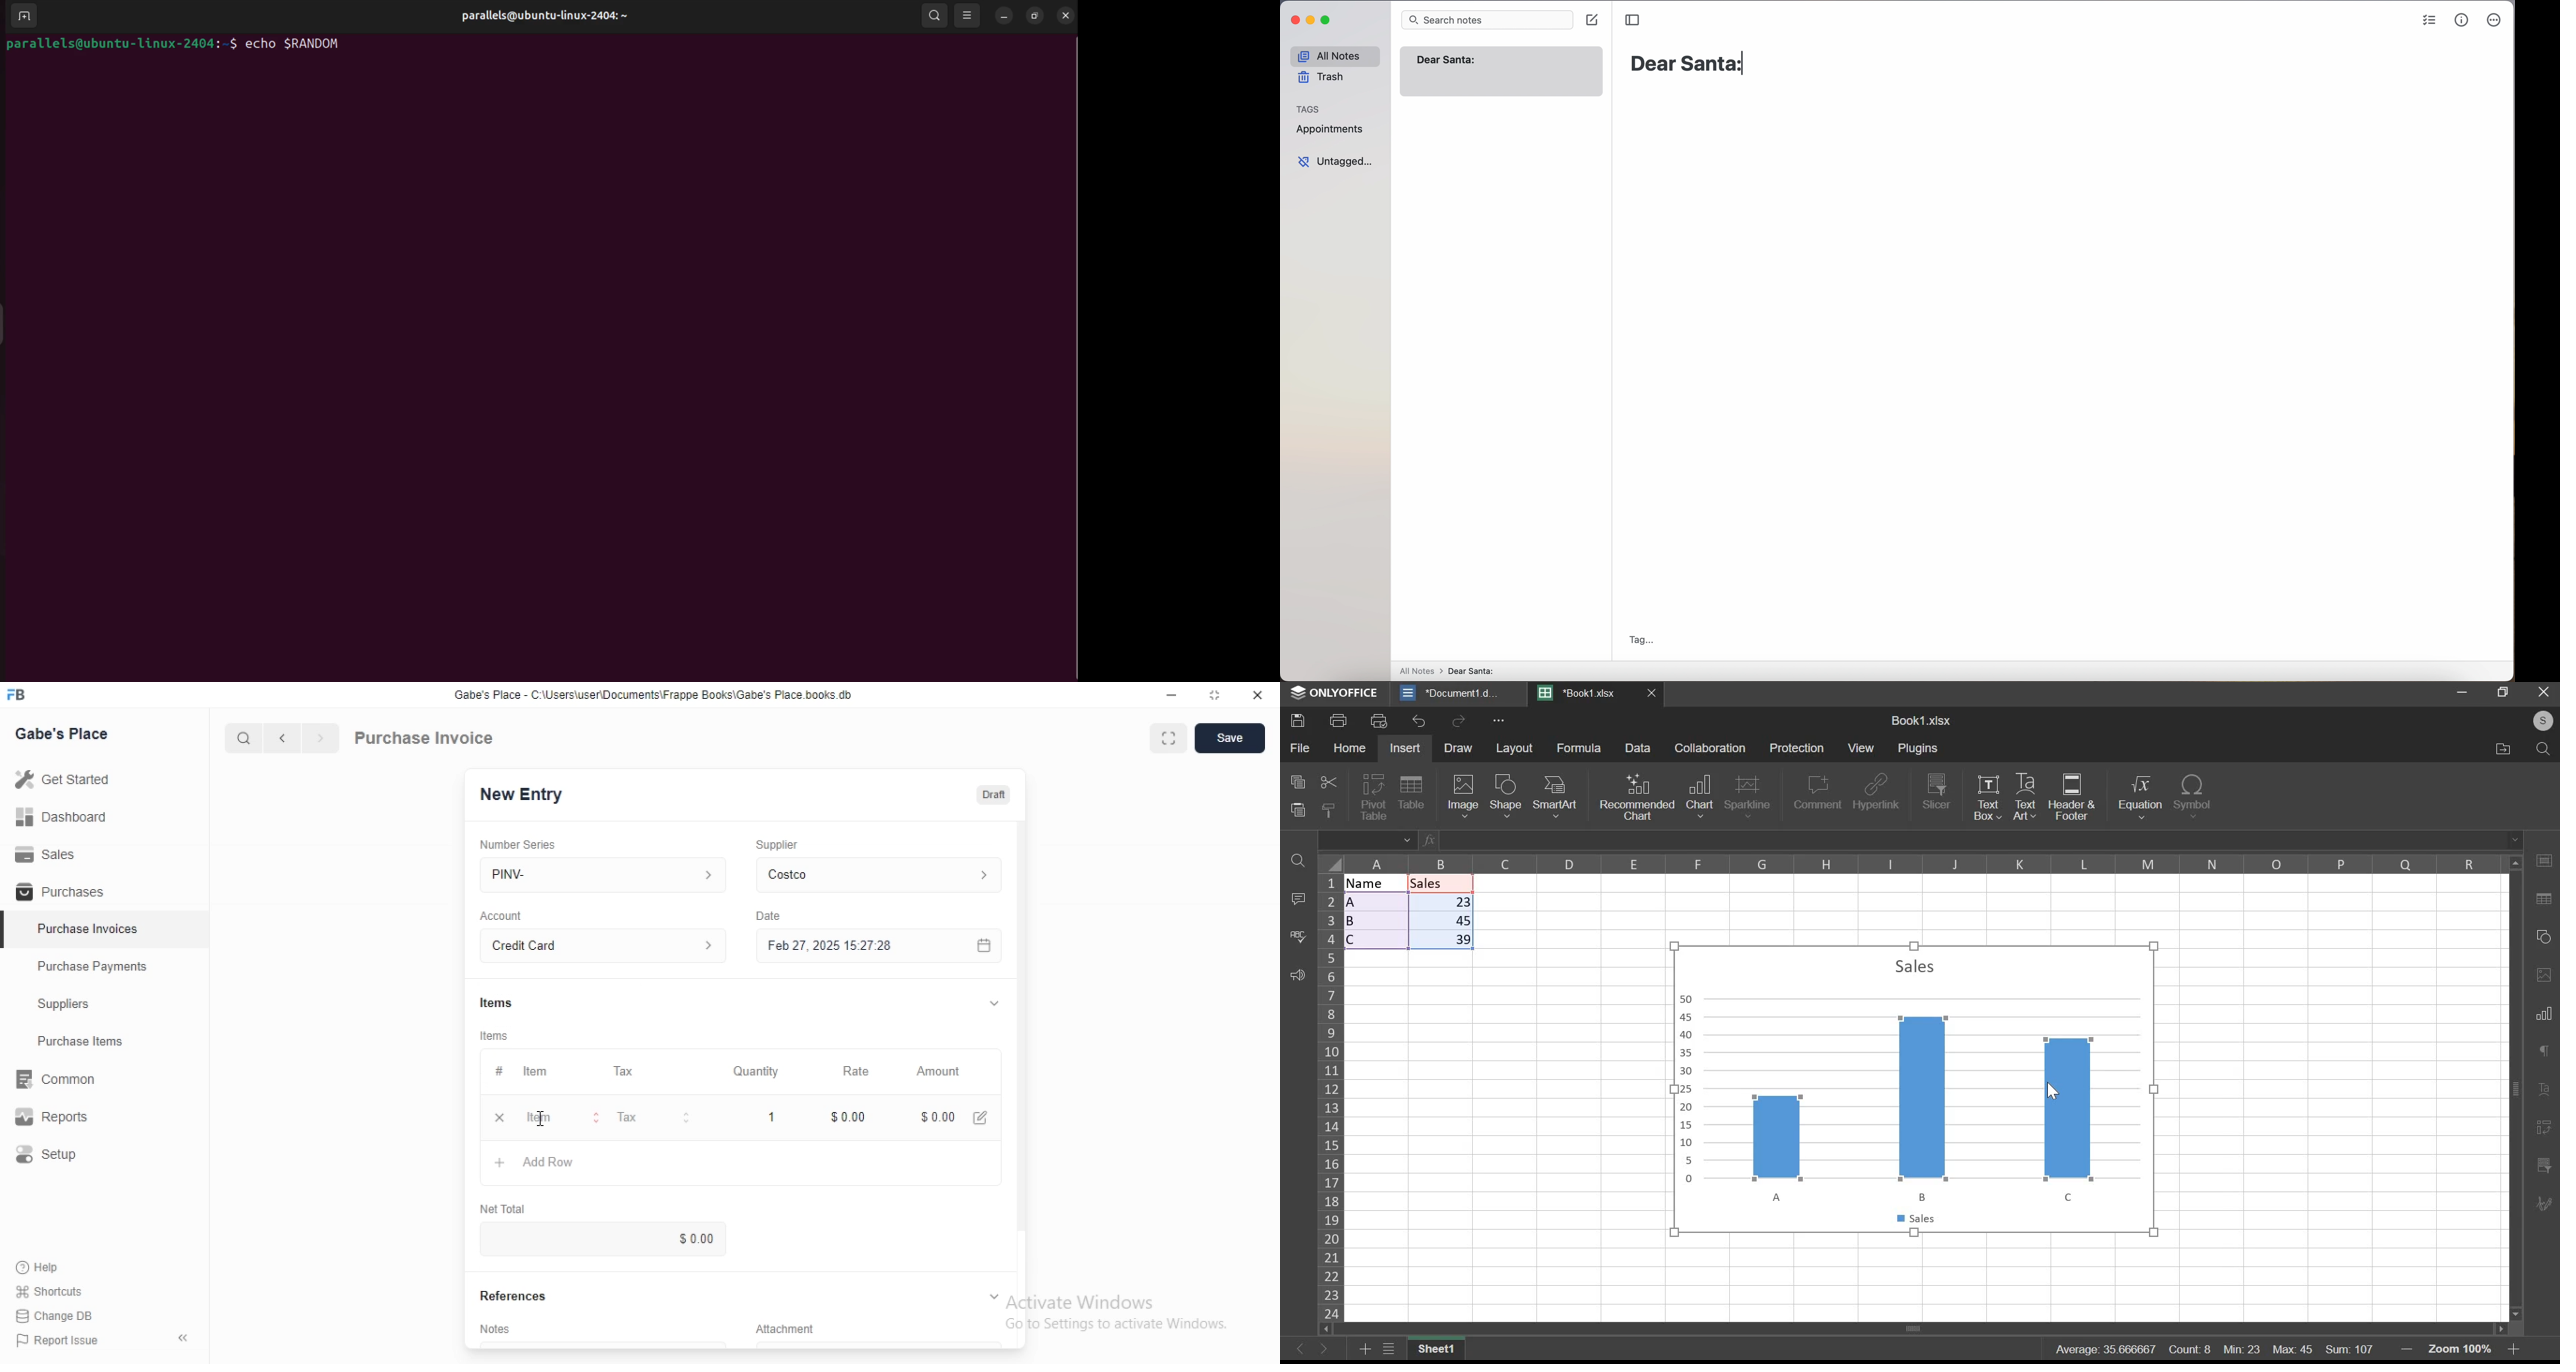  What do you see at coordinates (1336, 54) in the screenshot?
I see `all notes` at bounding box center [1336, 54].